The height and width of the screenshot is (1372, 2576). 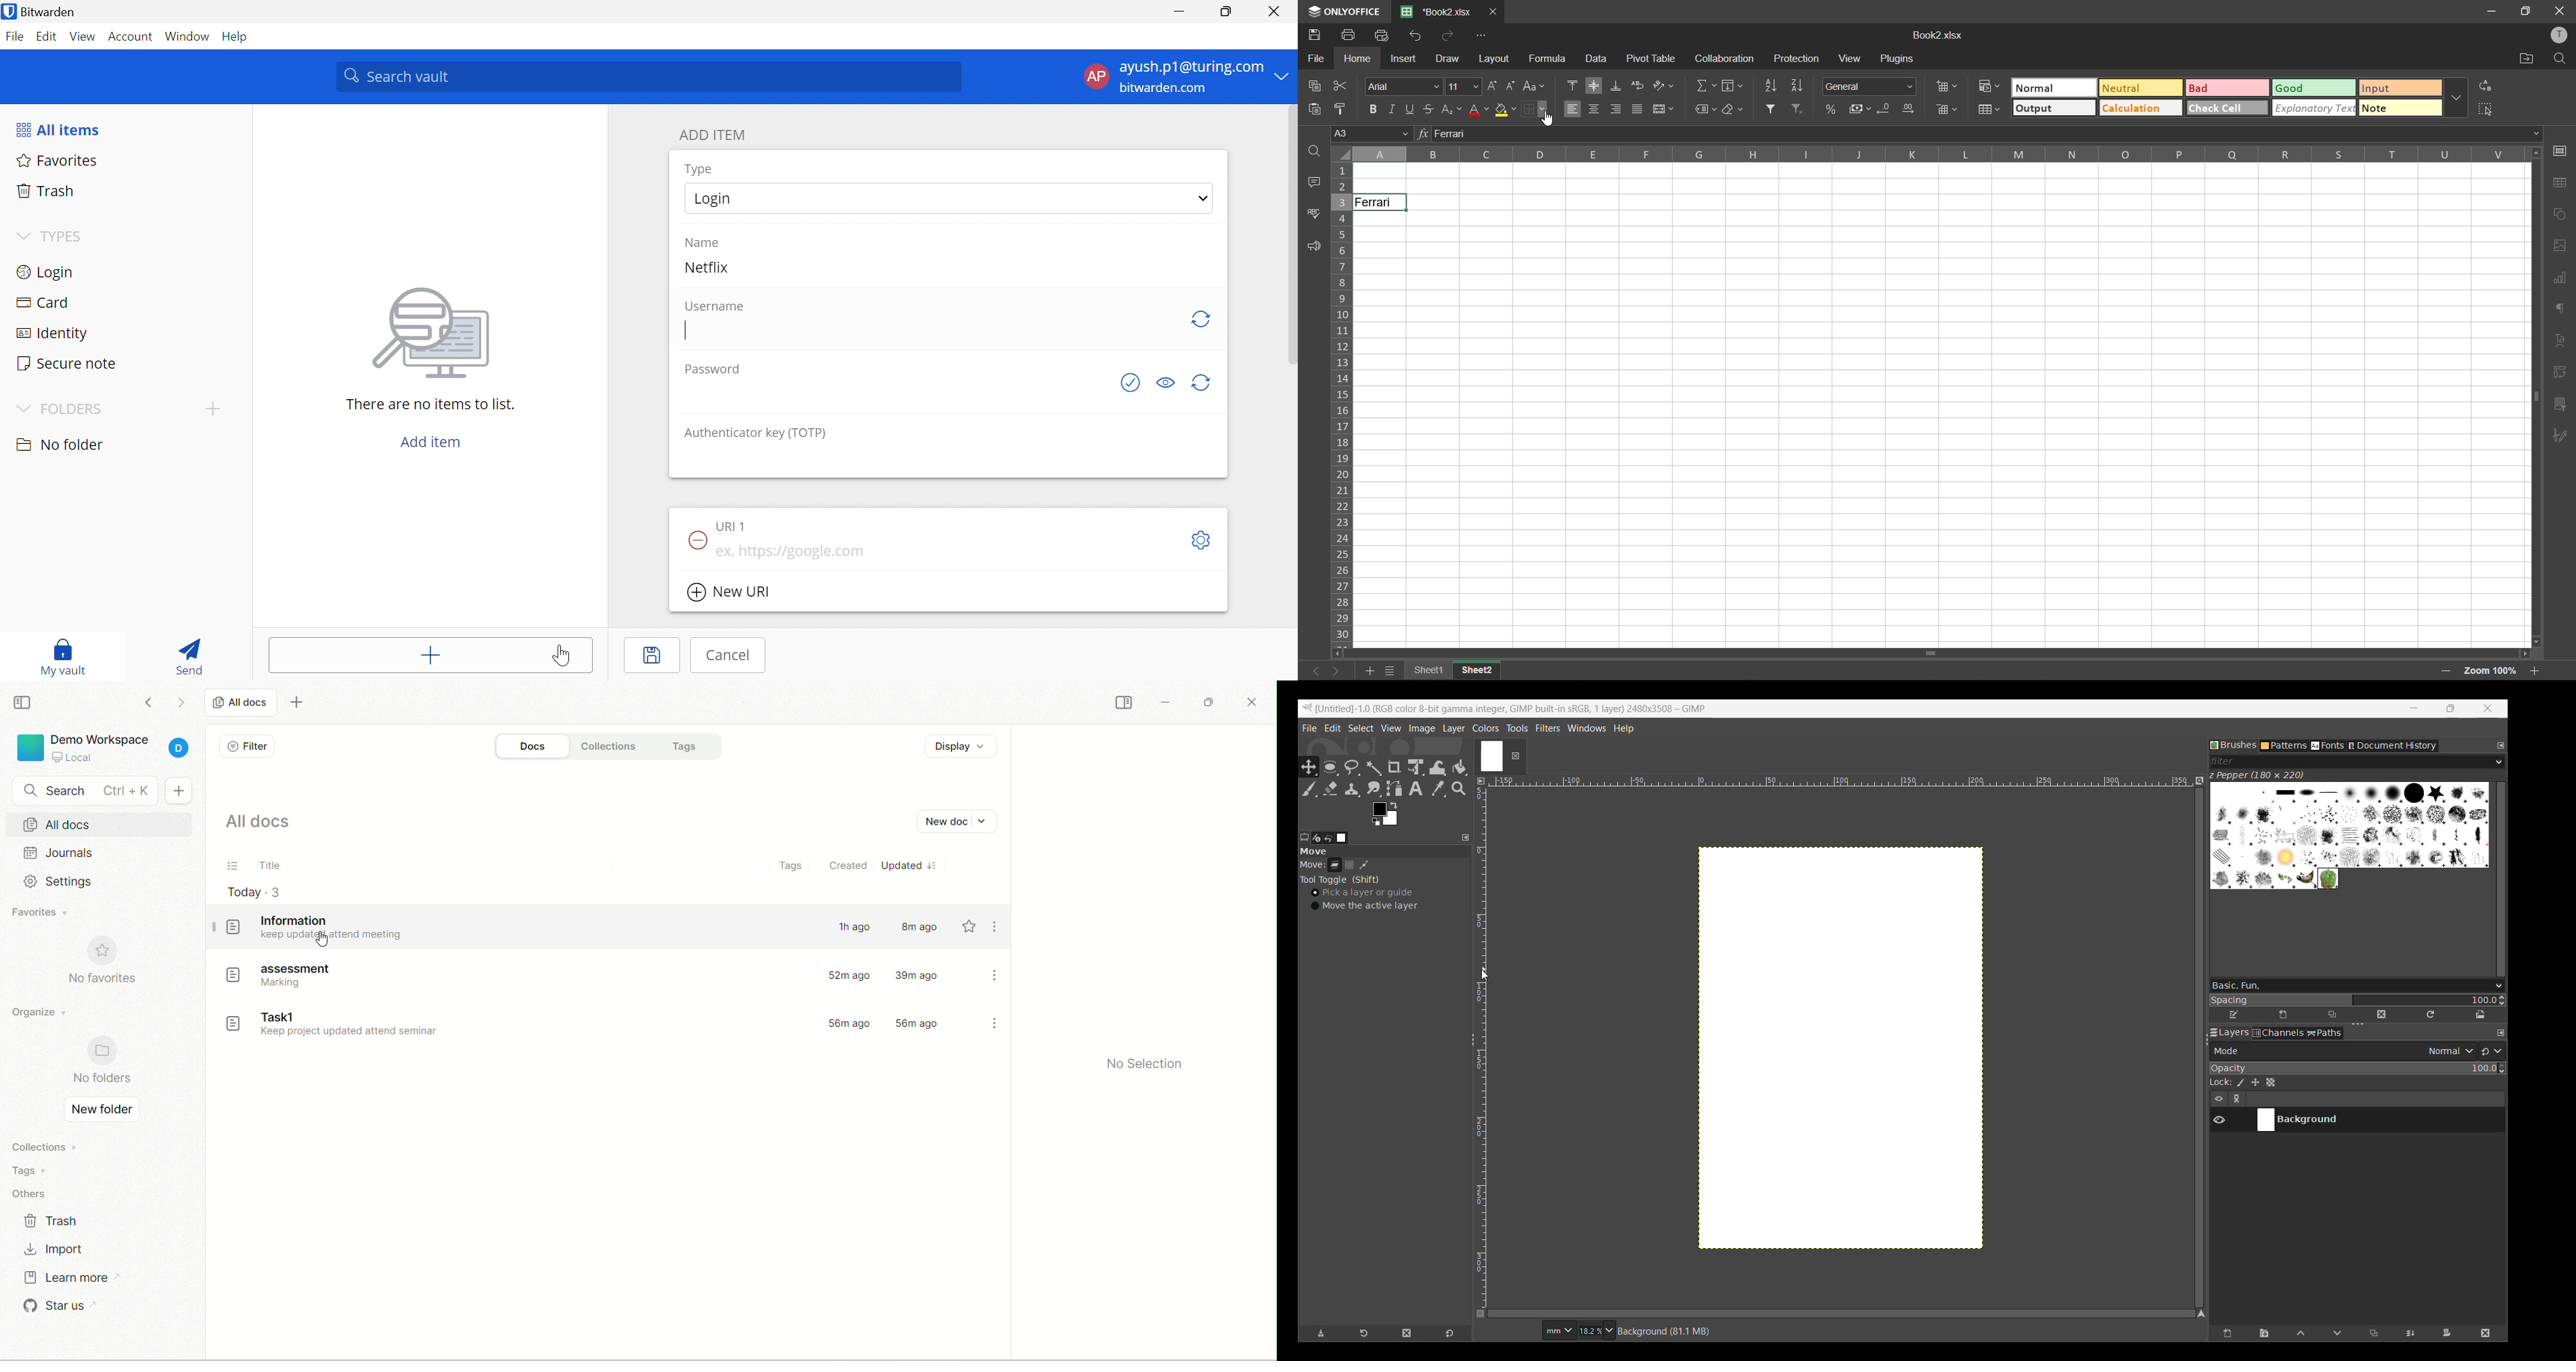 I want to click on merge and center, so click(x=1662, y=107).